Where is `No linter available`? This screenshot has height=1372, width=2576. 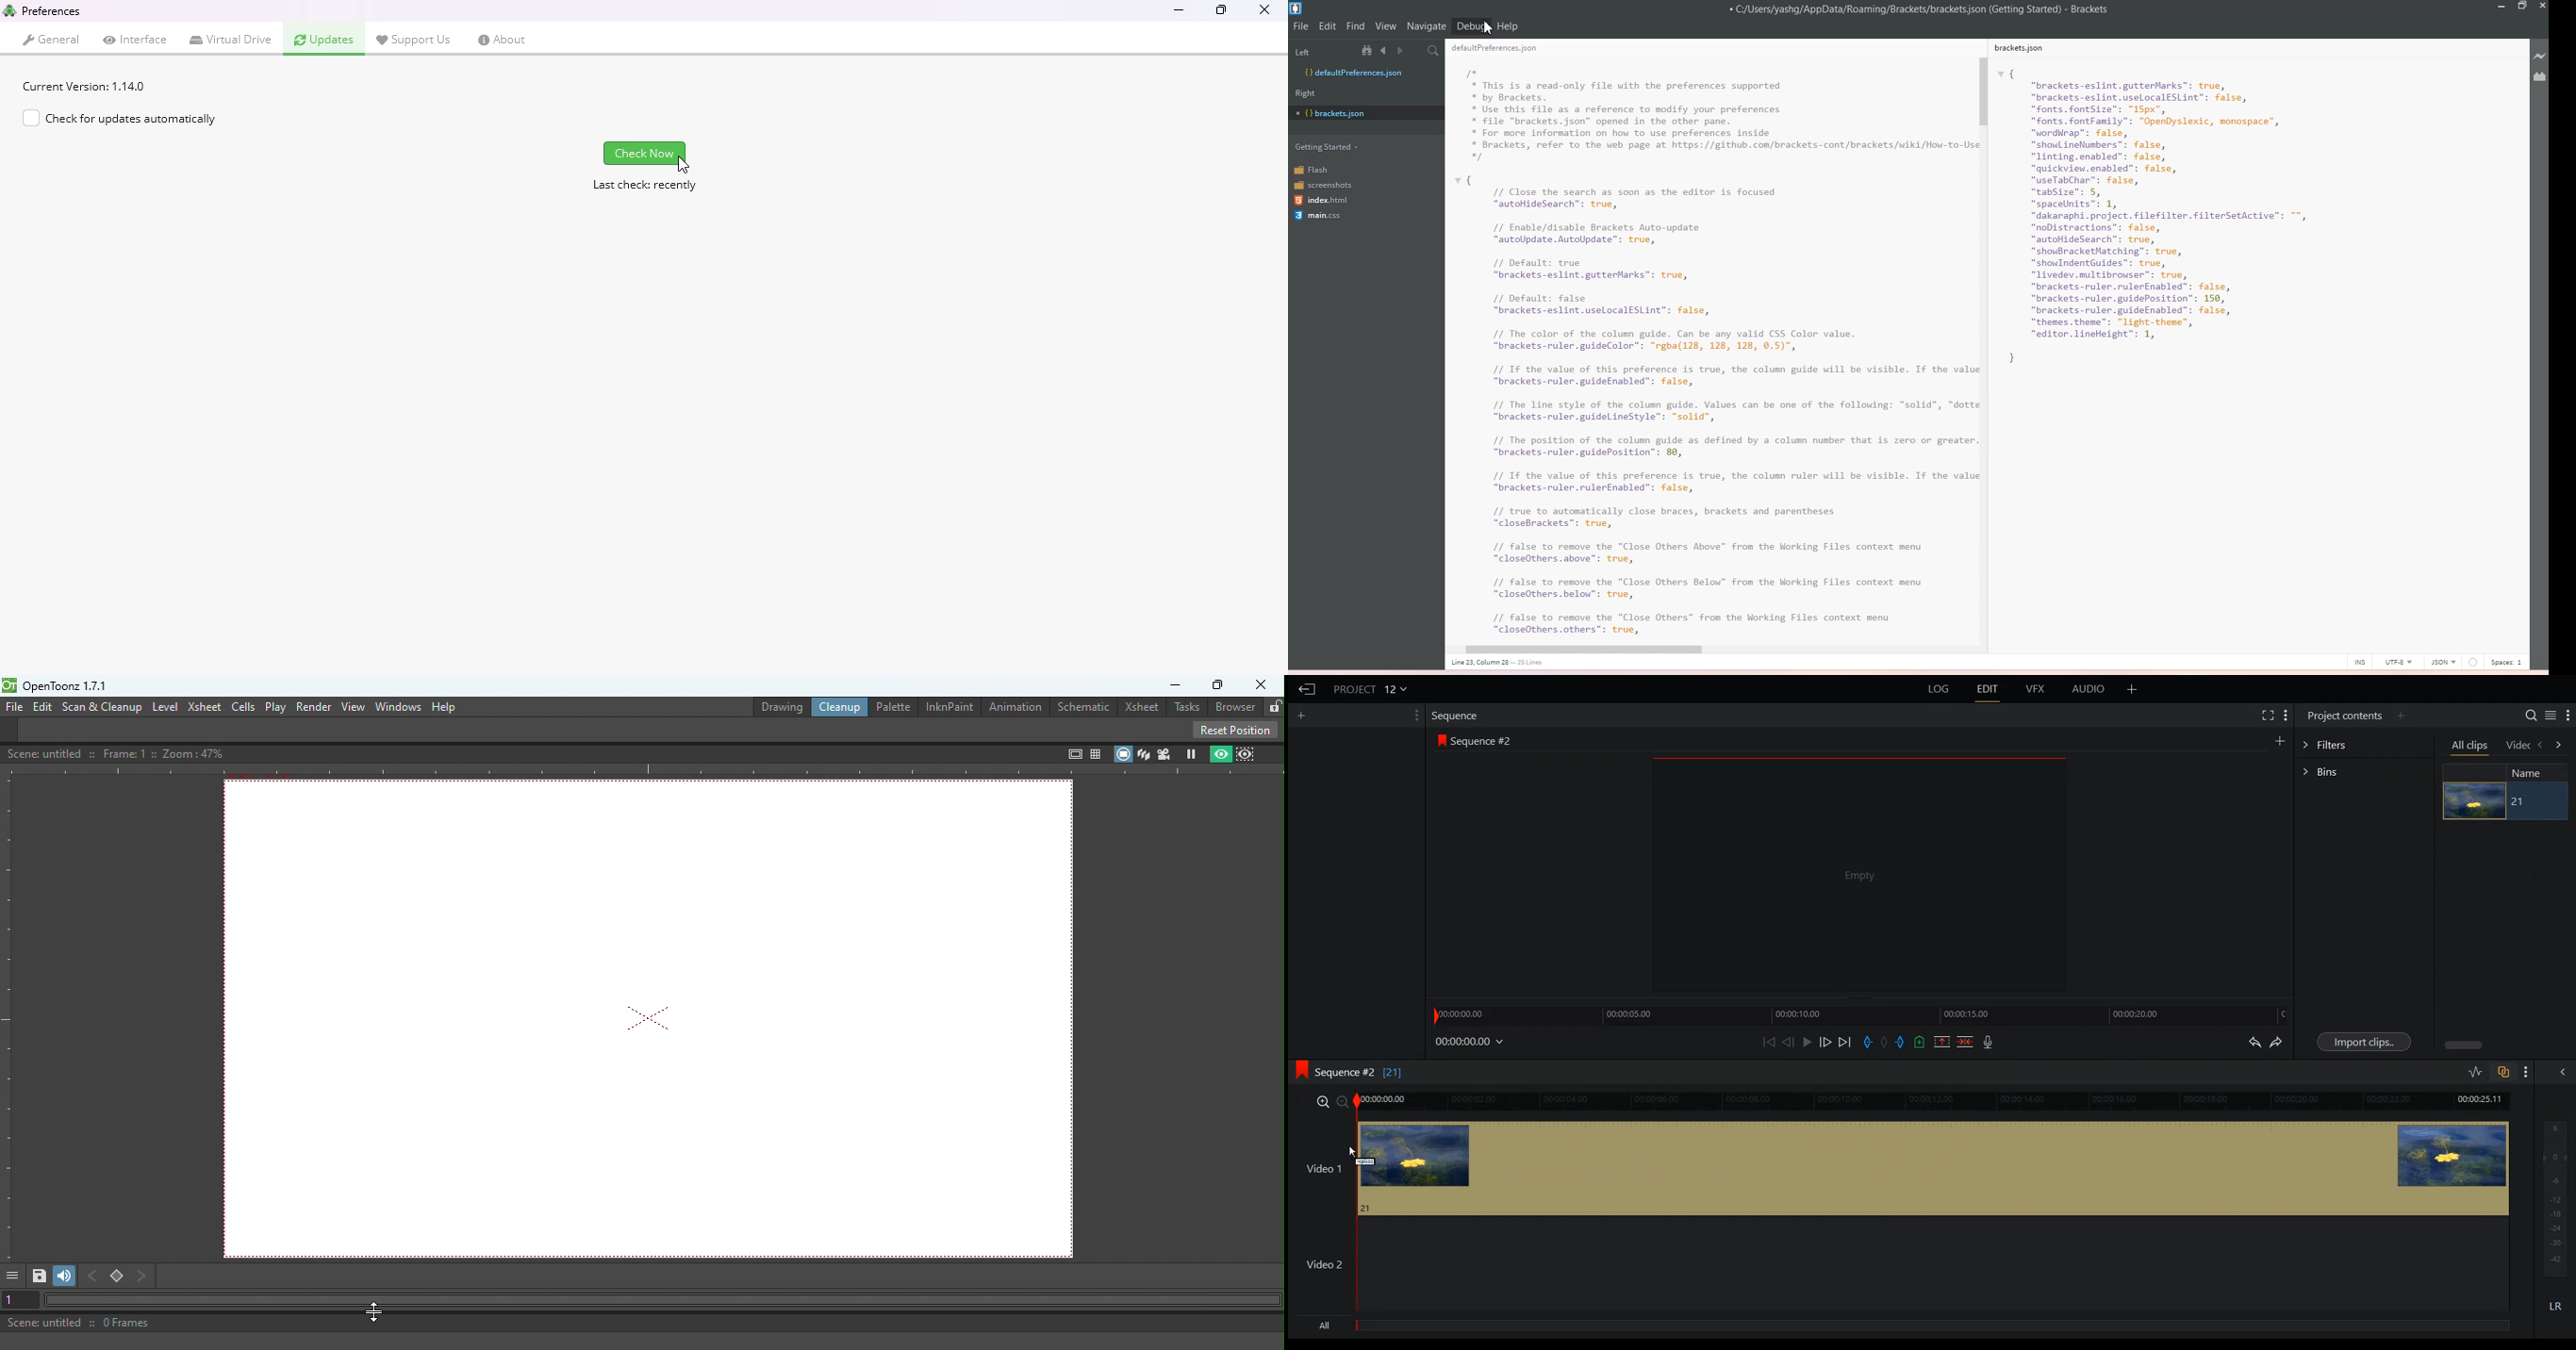
No linter available is located at coordinates (2473, 663).